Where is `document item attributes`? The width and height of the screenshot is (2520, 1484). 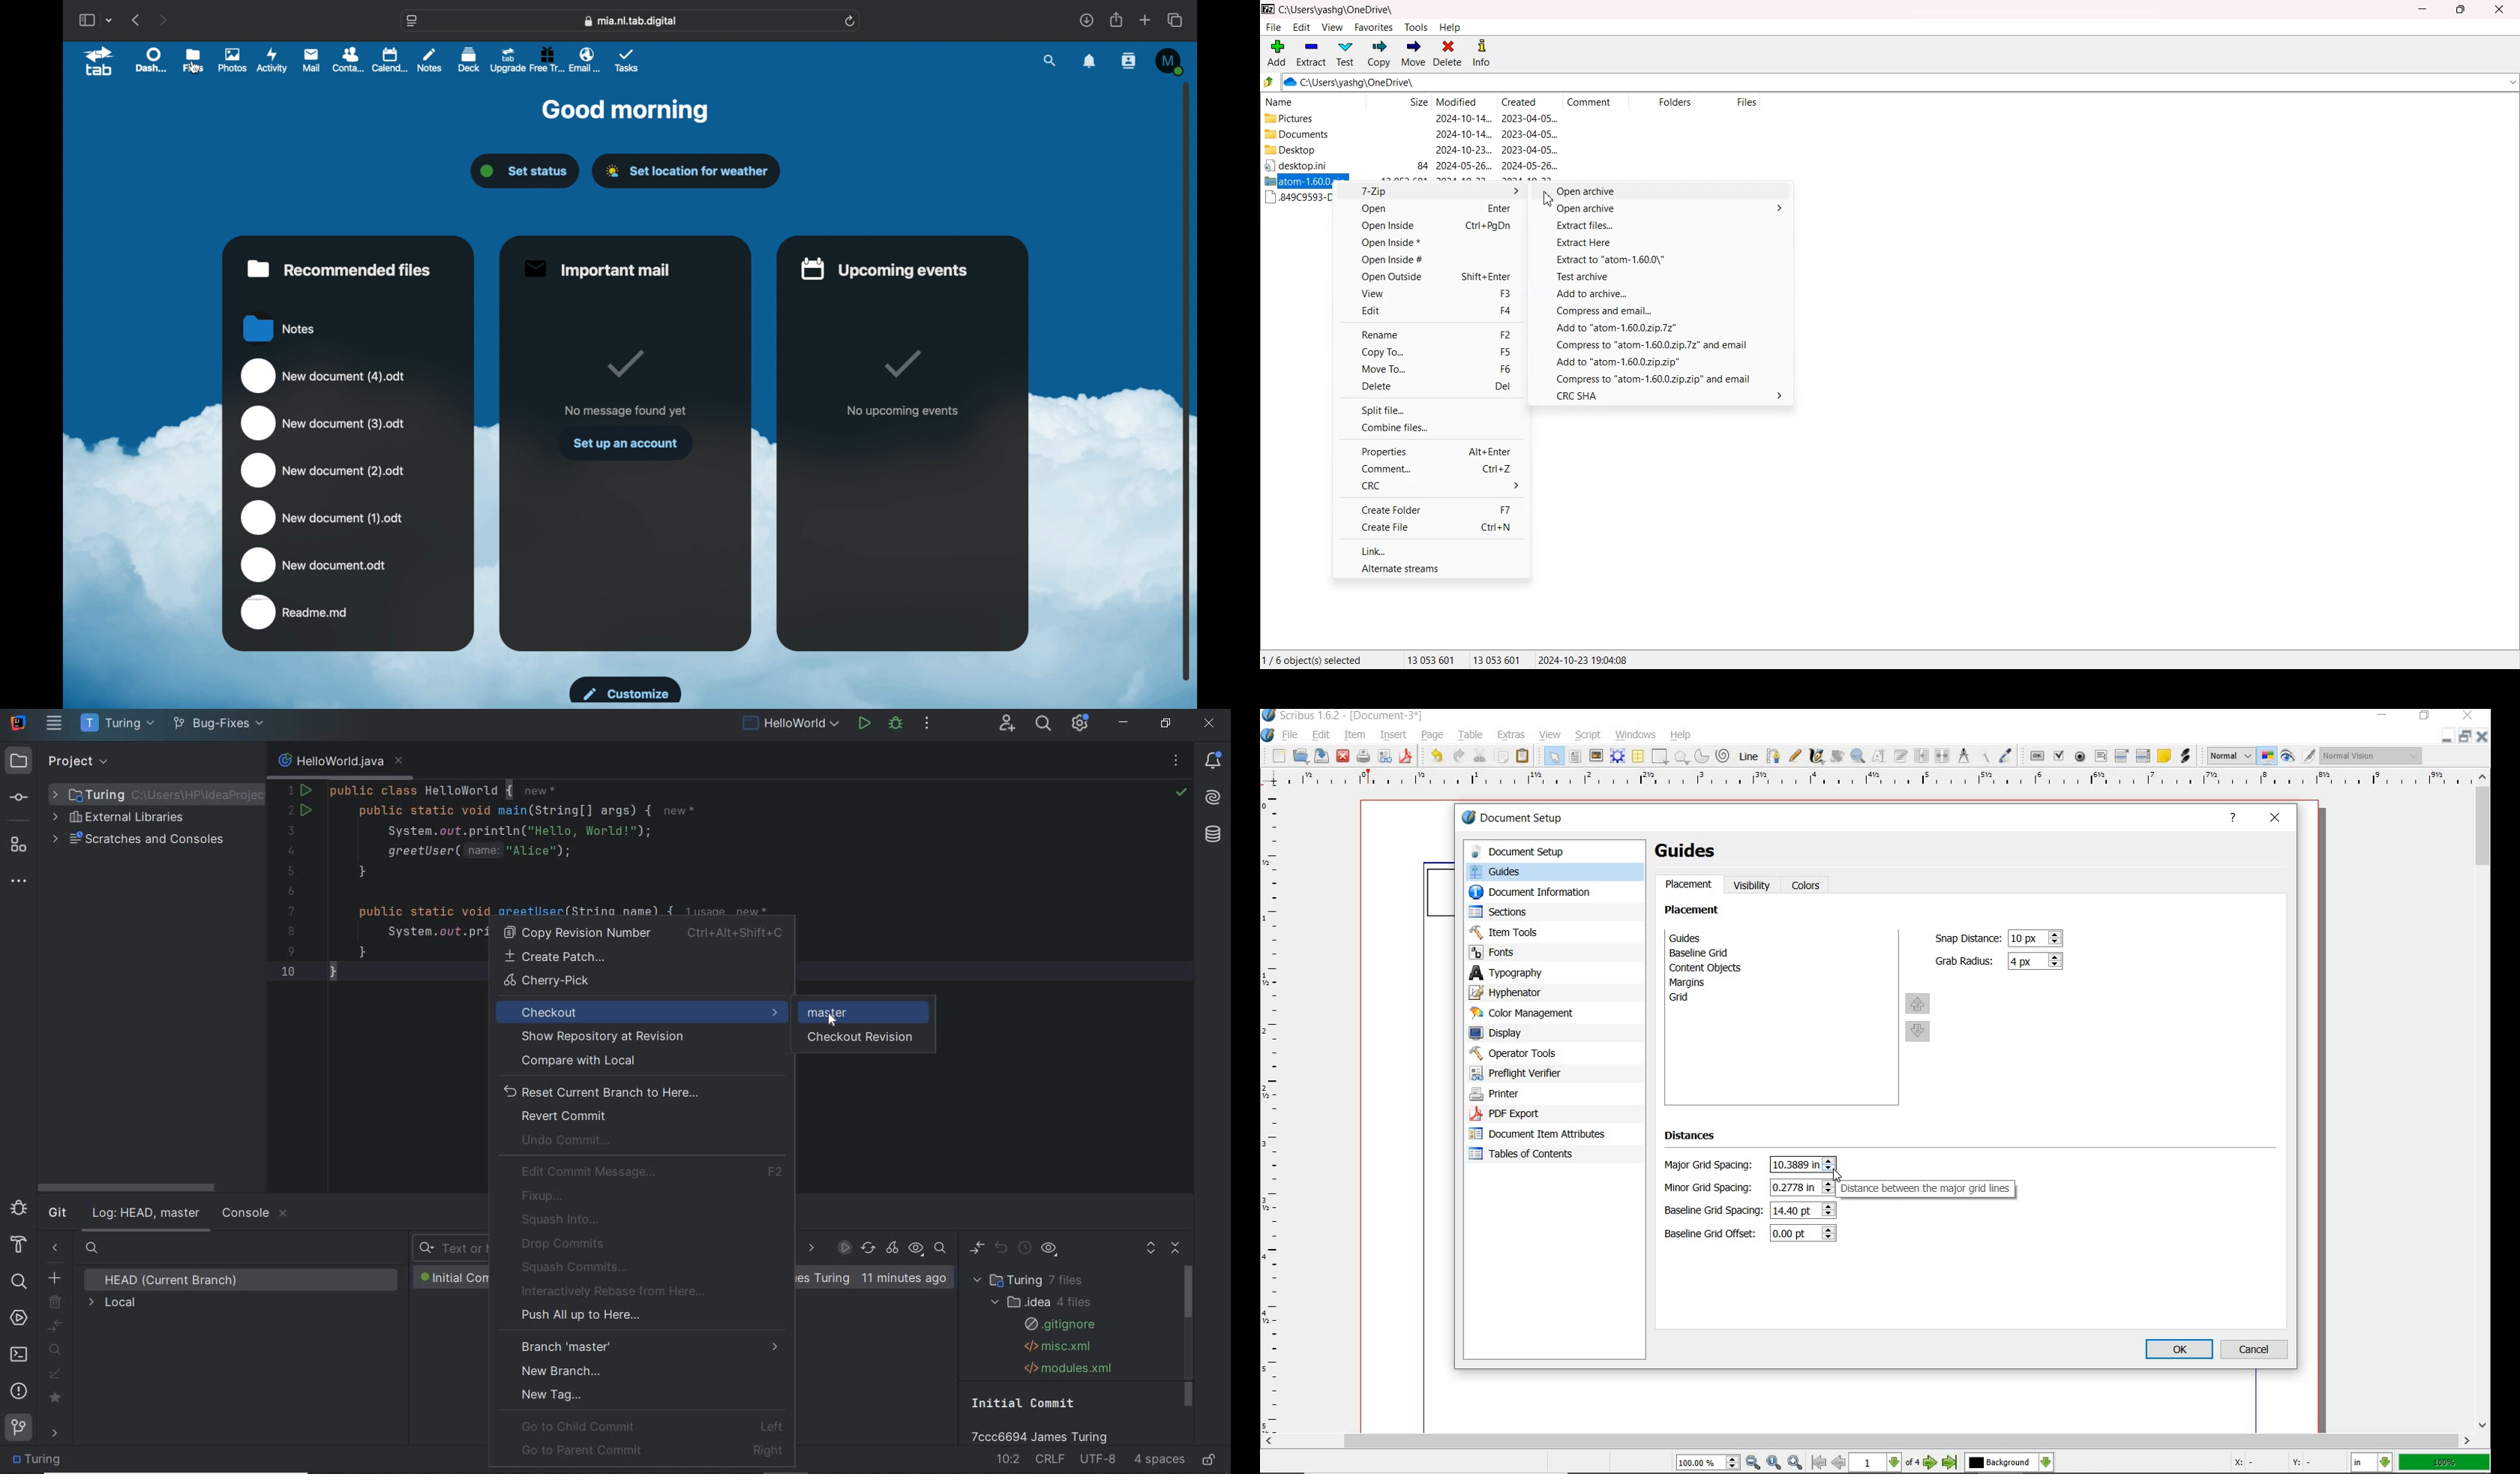
document item attributes is located at coordinates (1541, 1133).